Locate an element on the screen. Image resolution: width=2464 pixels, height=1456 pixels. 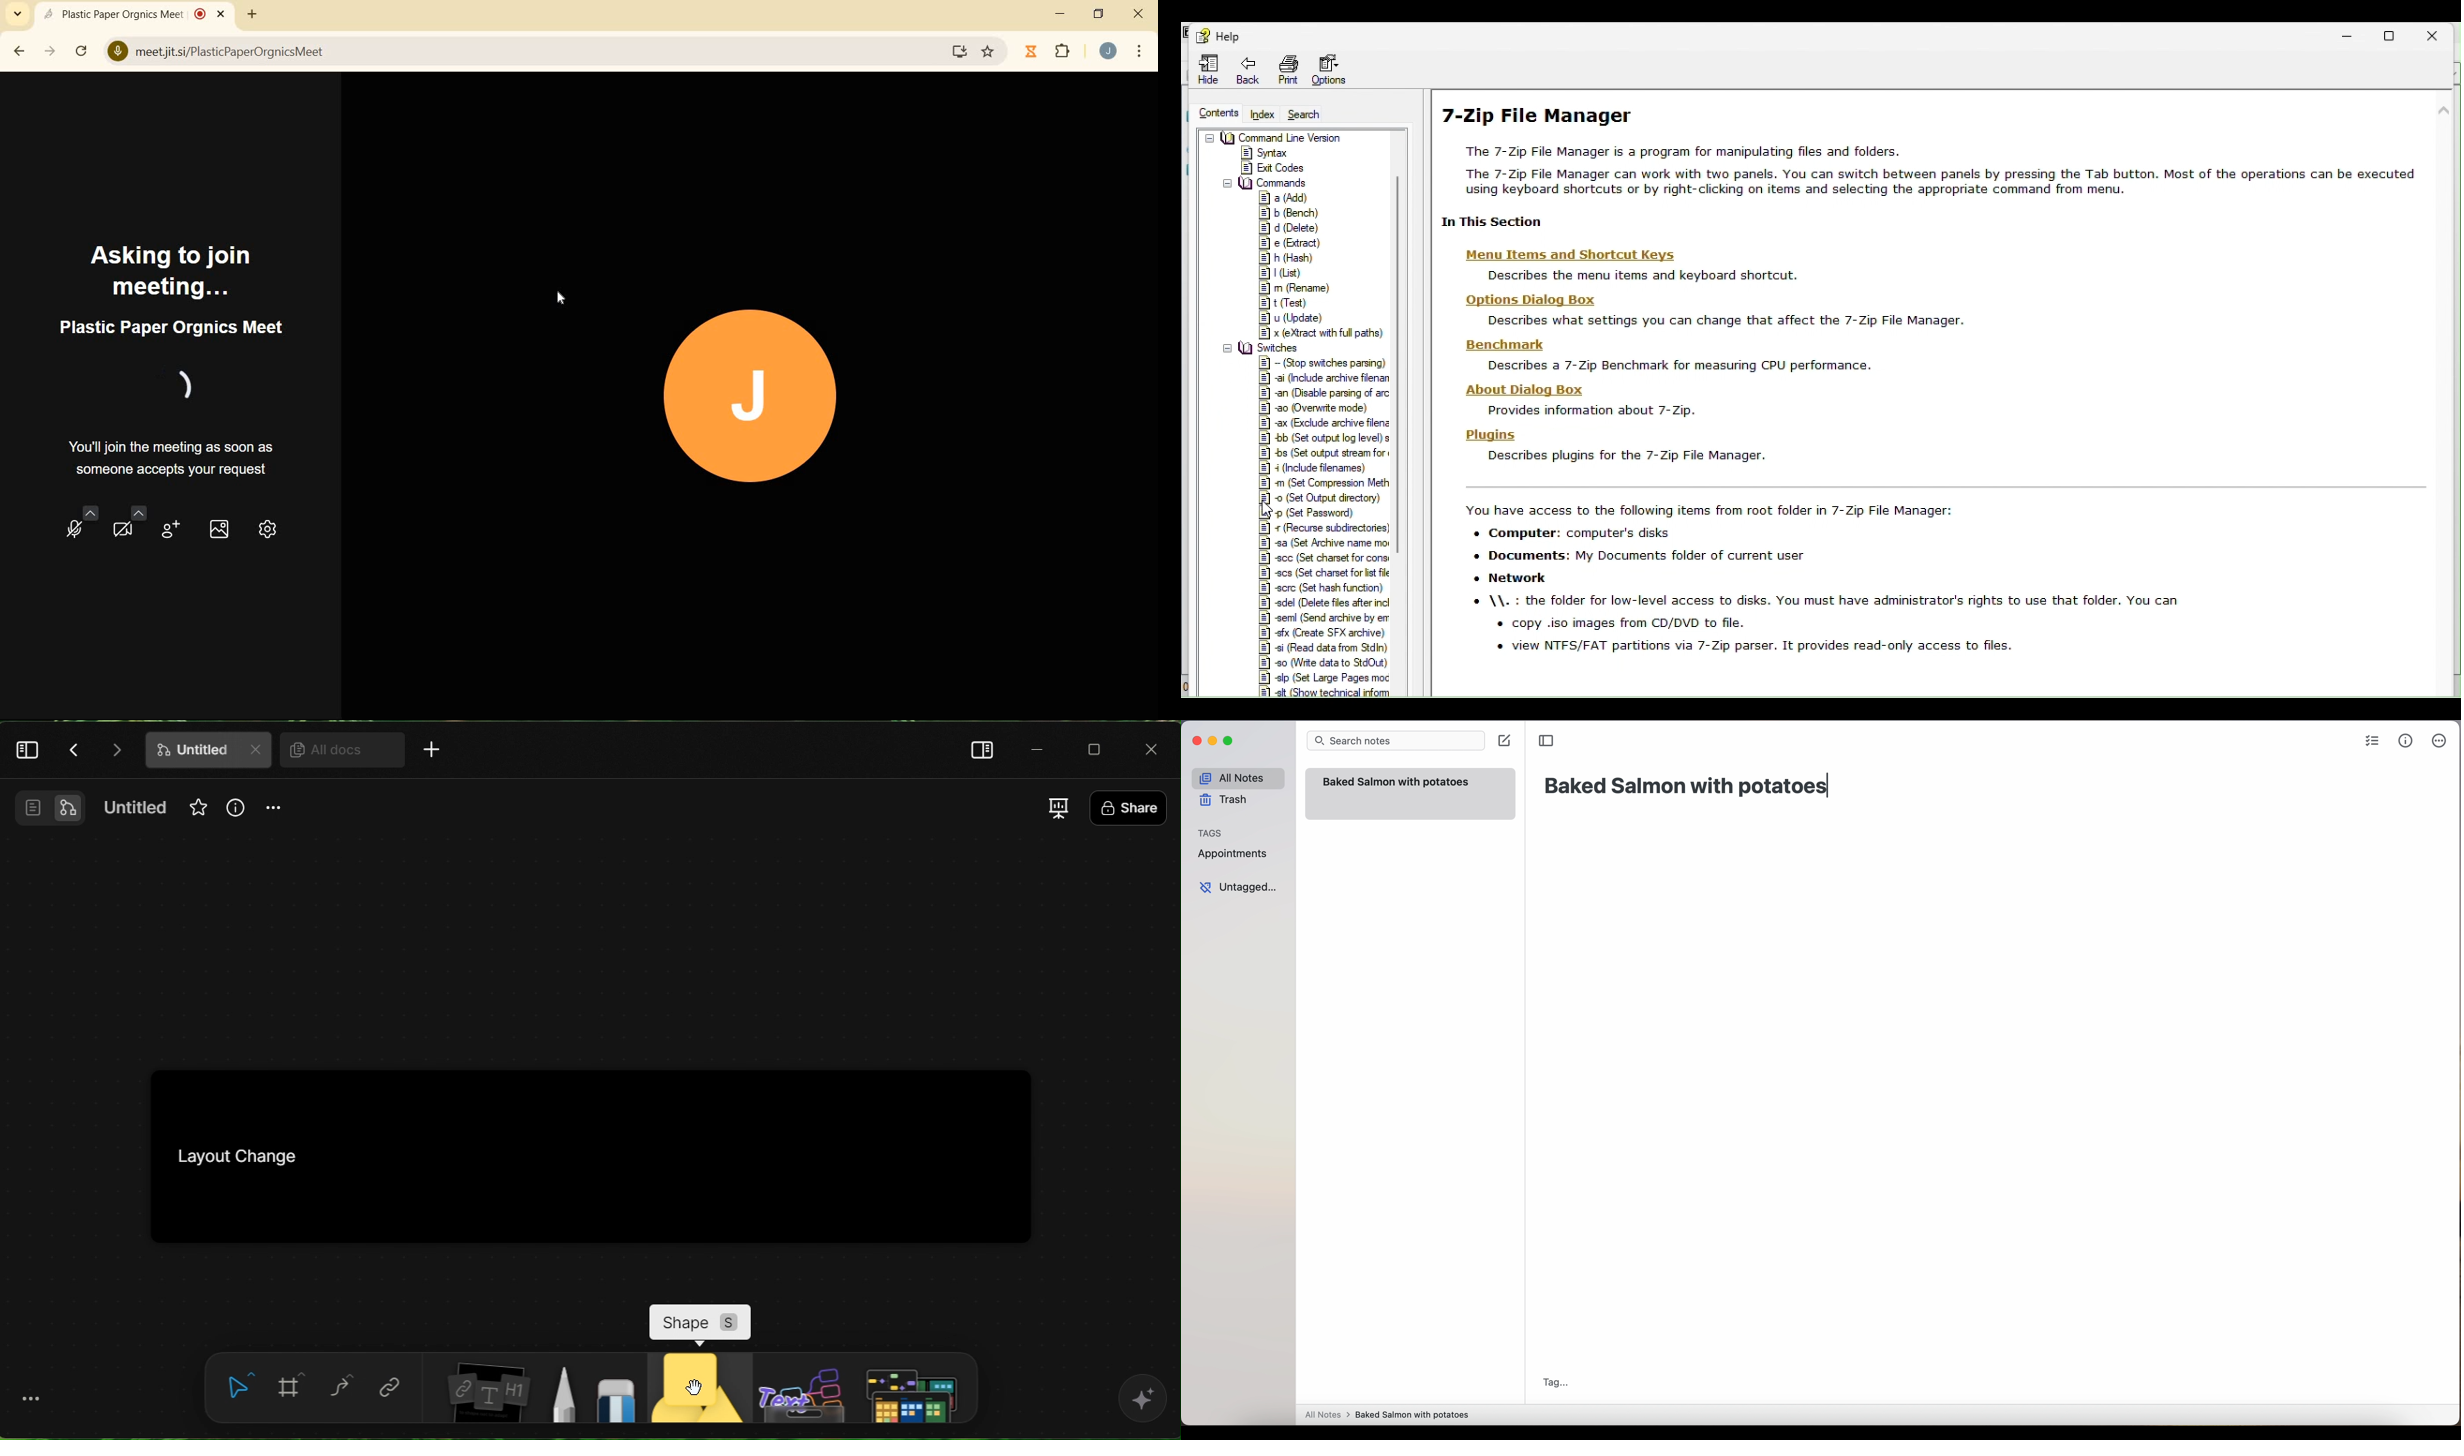
doc is located at coordinates (209, 750).